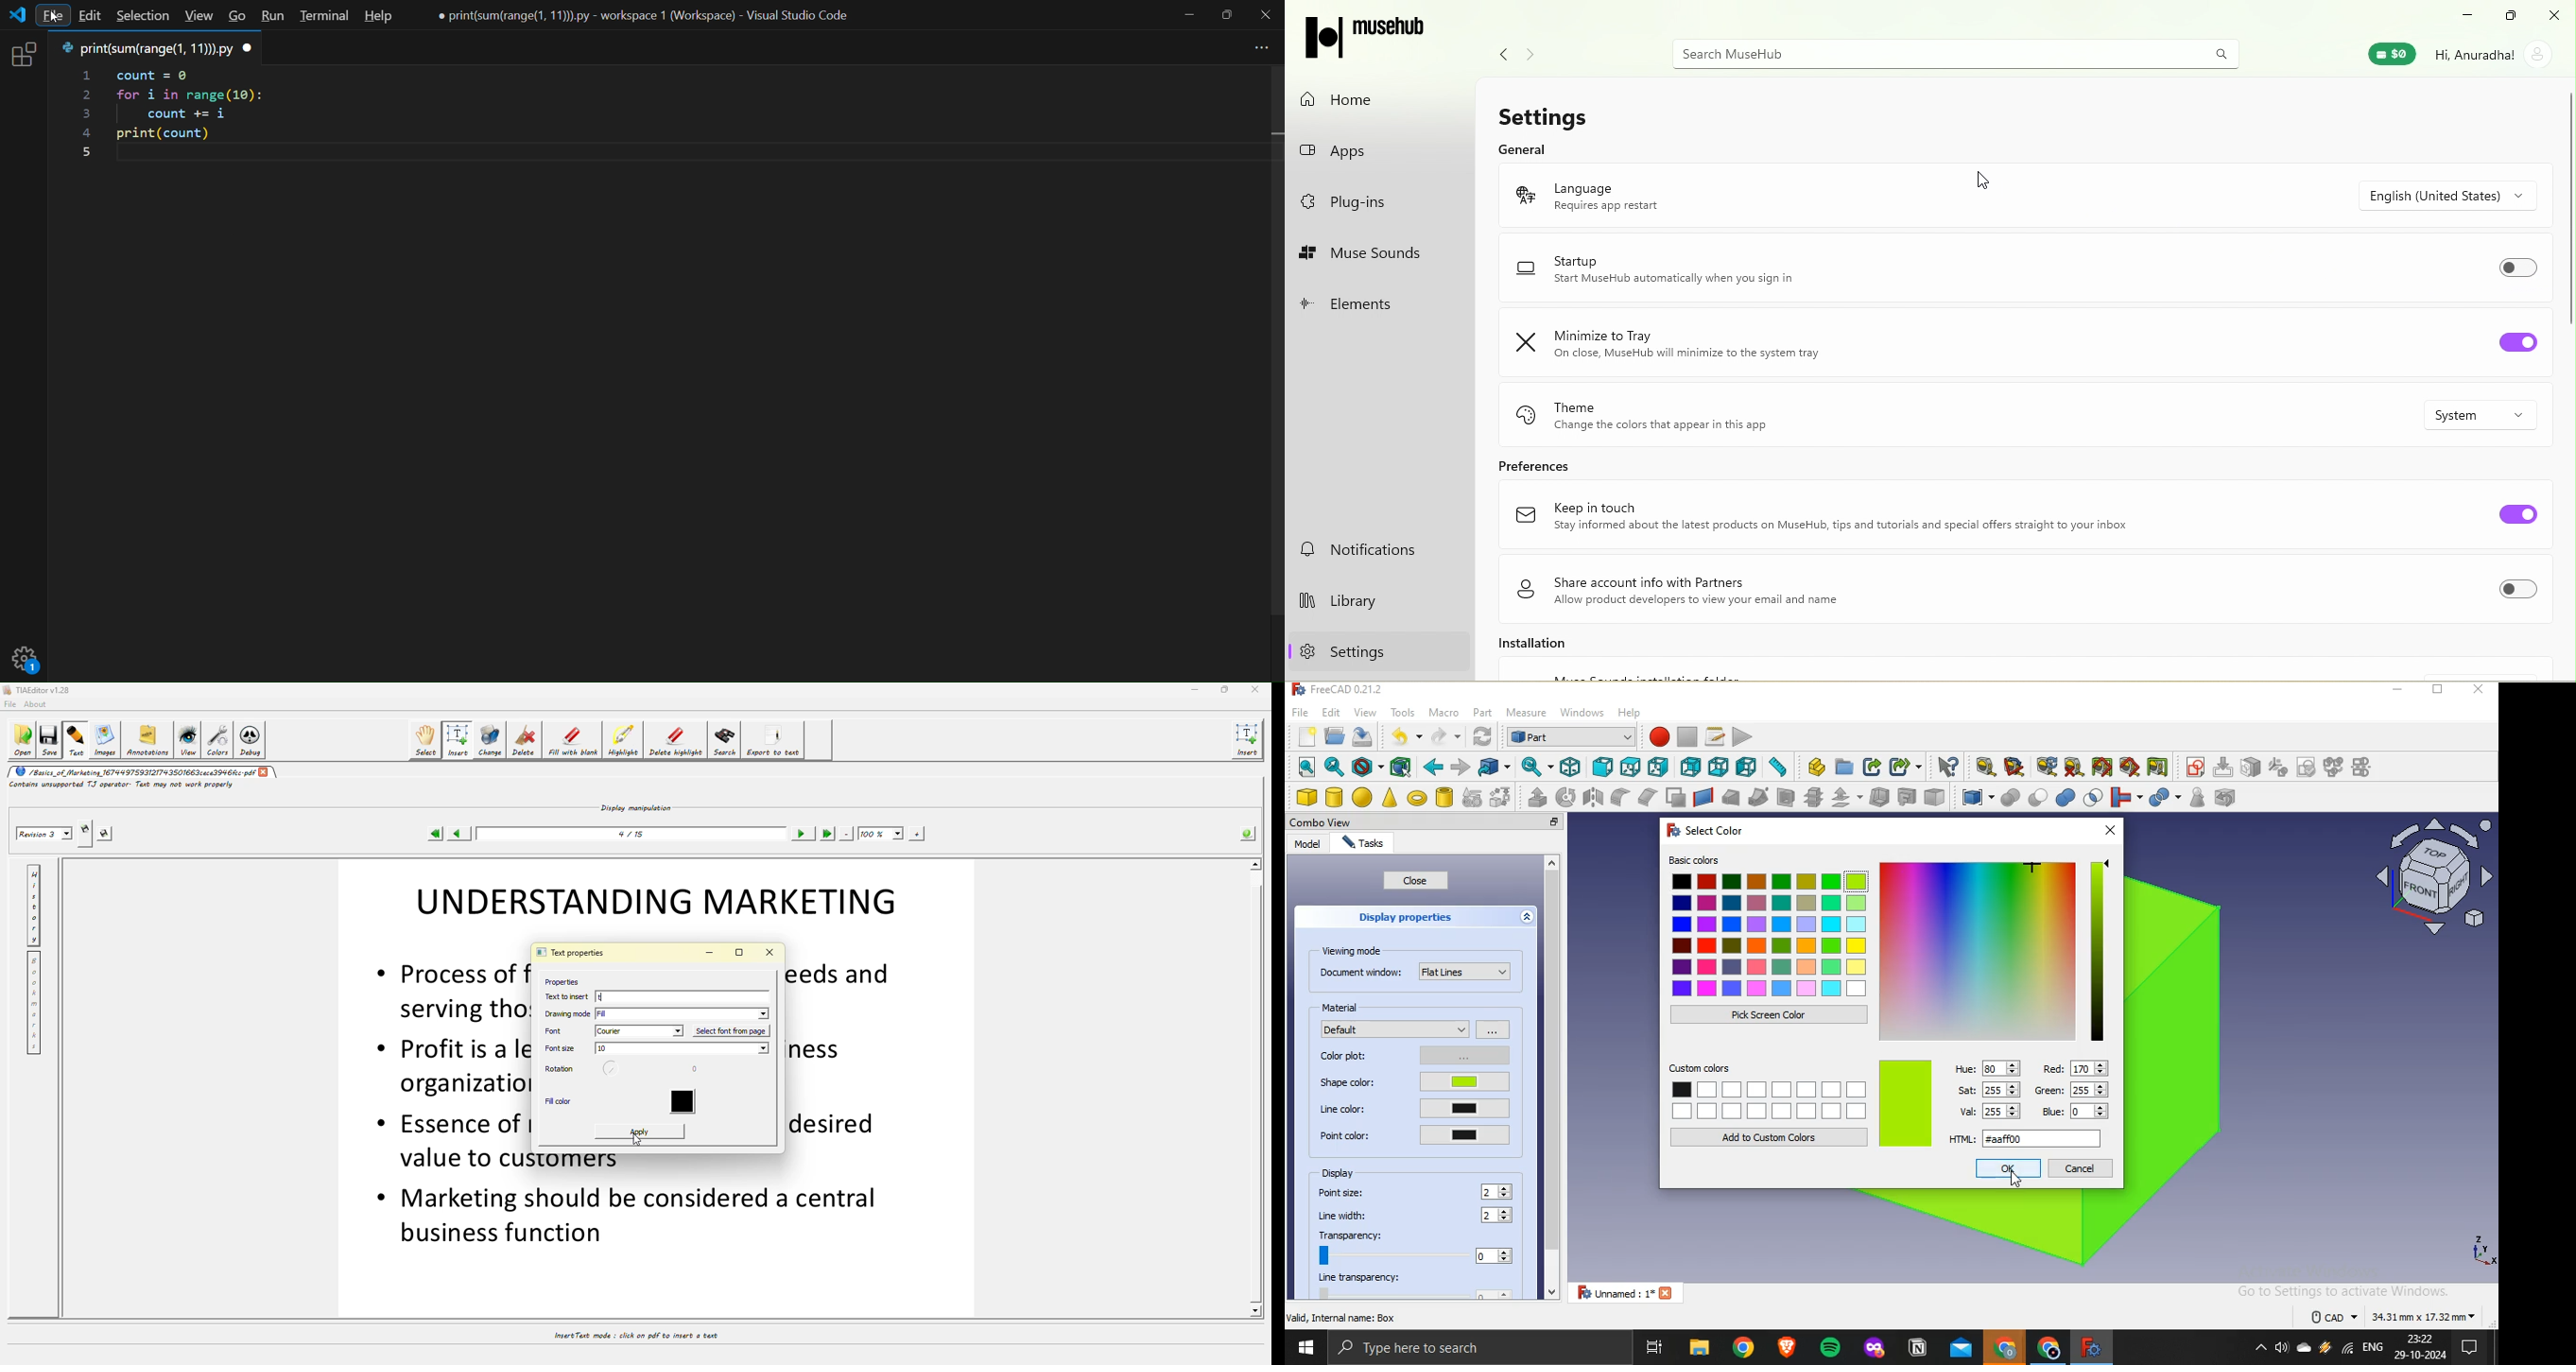  What do you see at coordinates (1365, 712) in the screenshot?
I see `view` at bounding box center [1365, 712].